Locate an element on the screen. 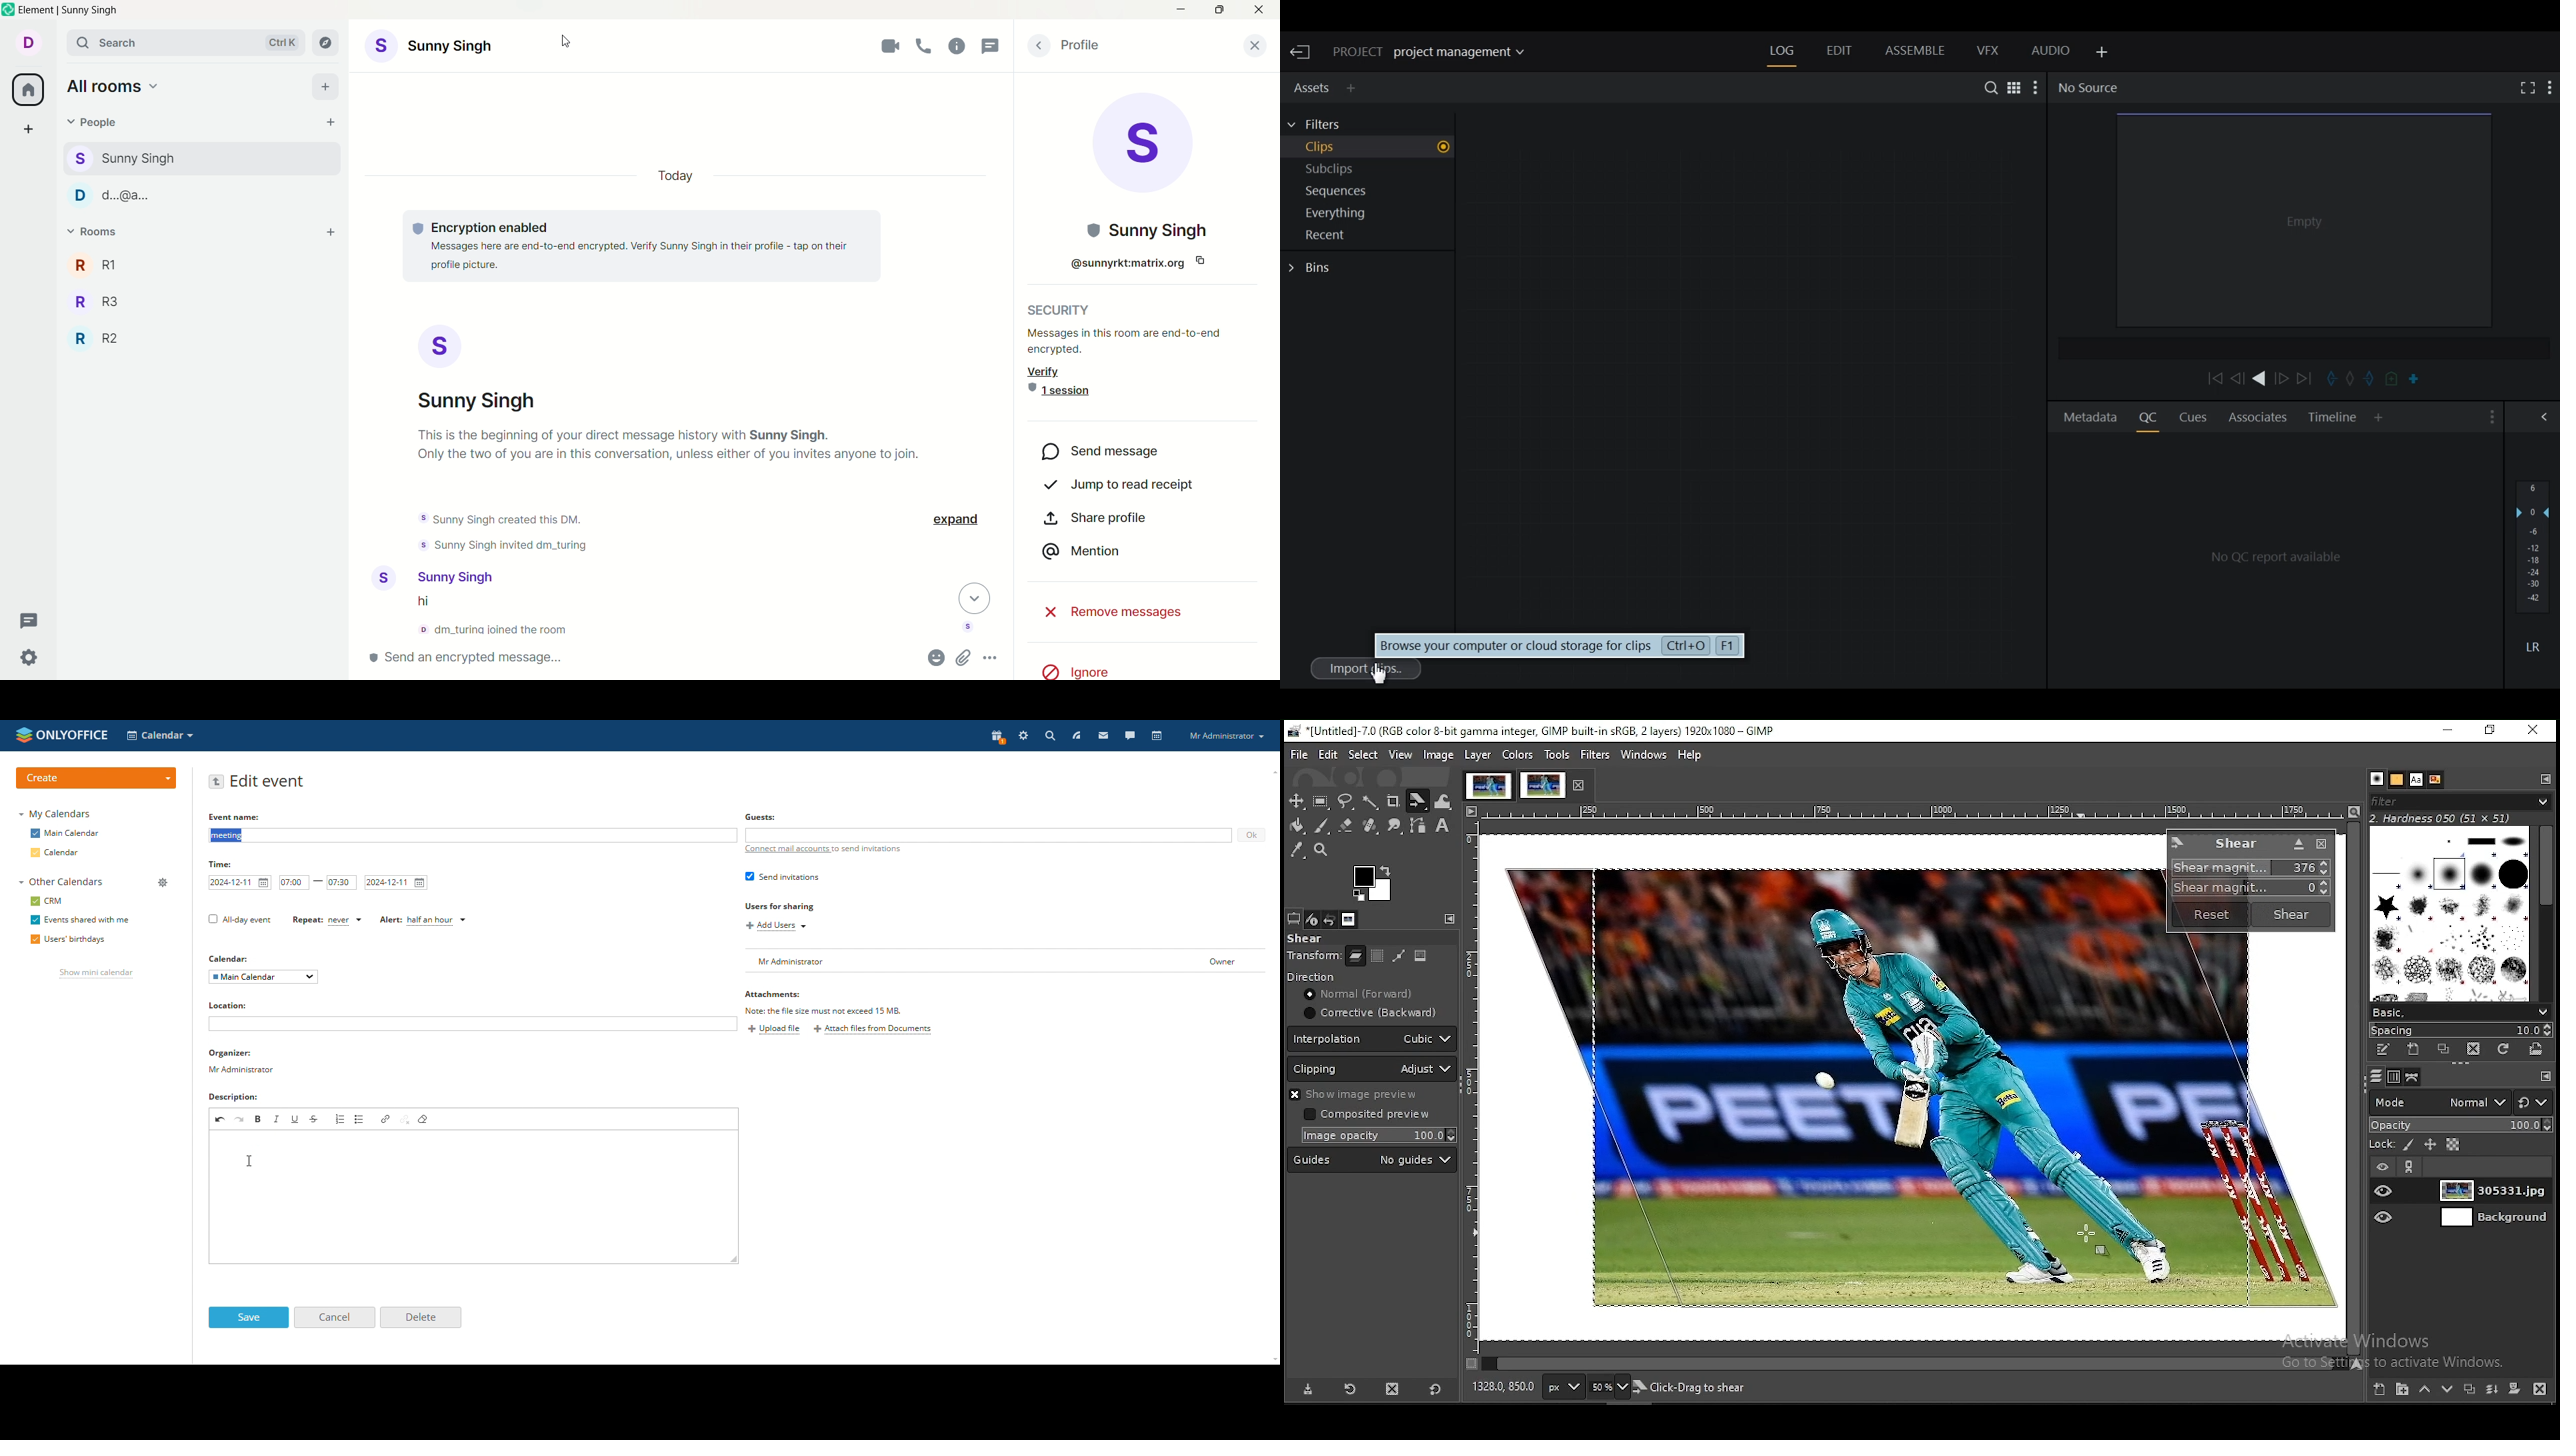  Chat is located at coordinates (994, 47).